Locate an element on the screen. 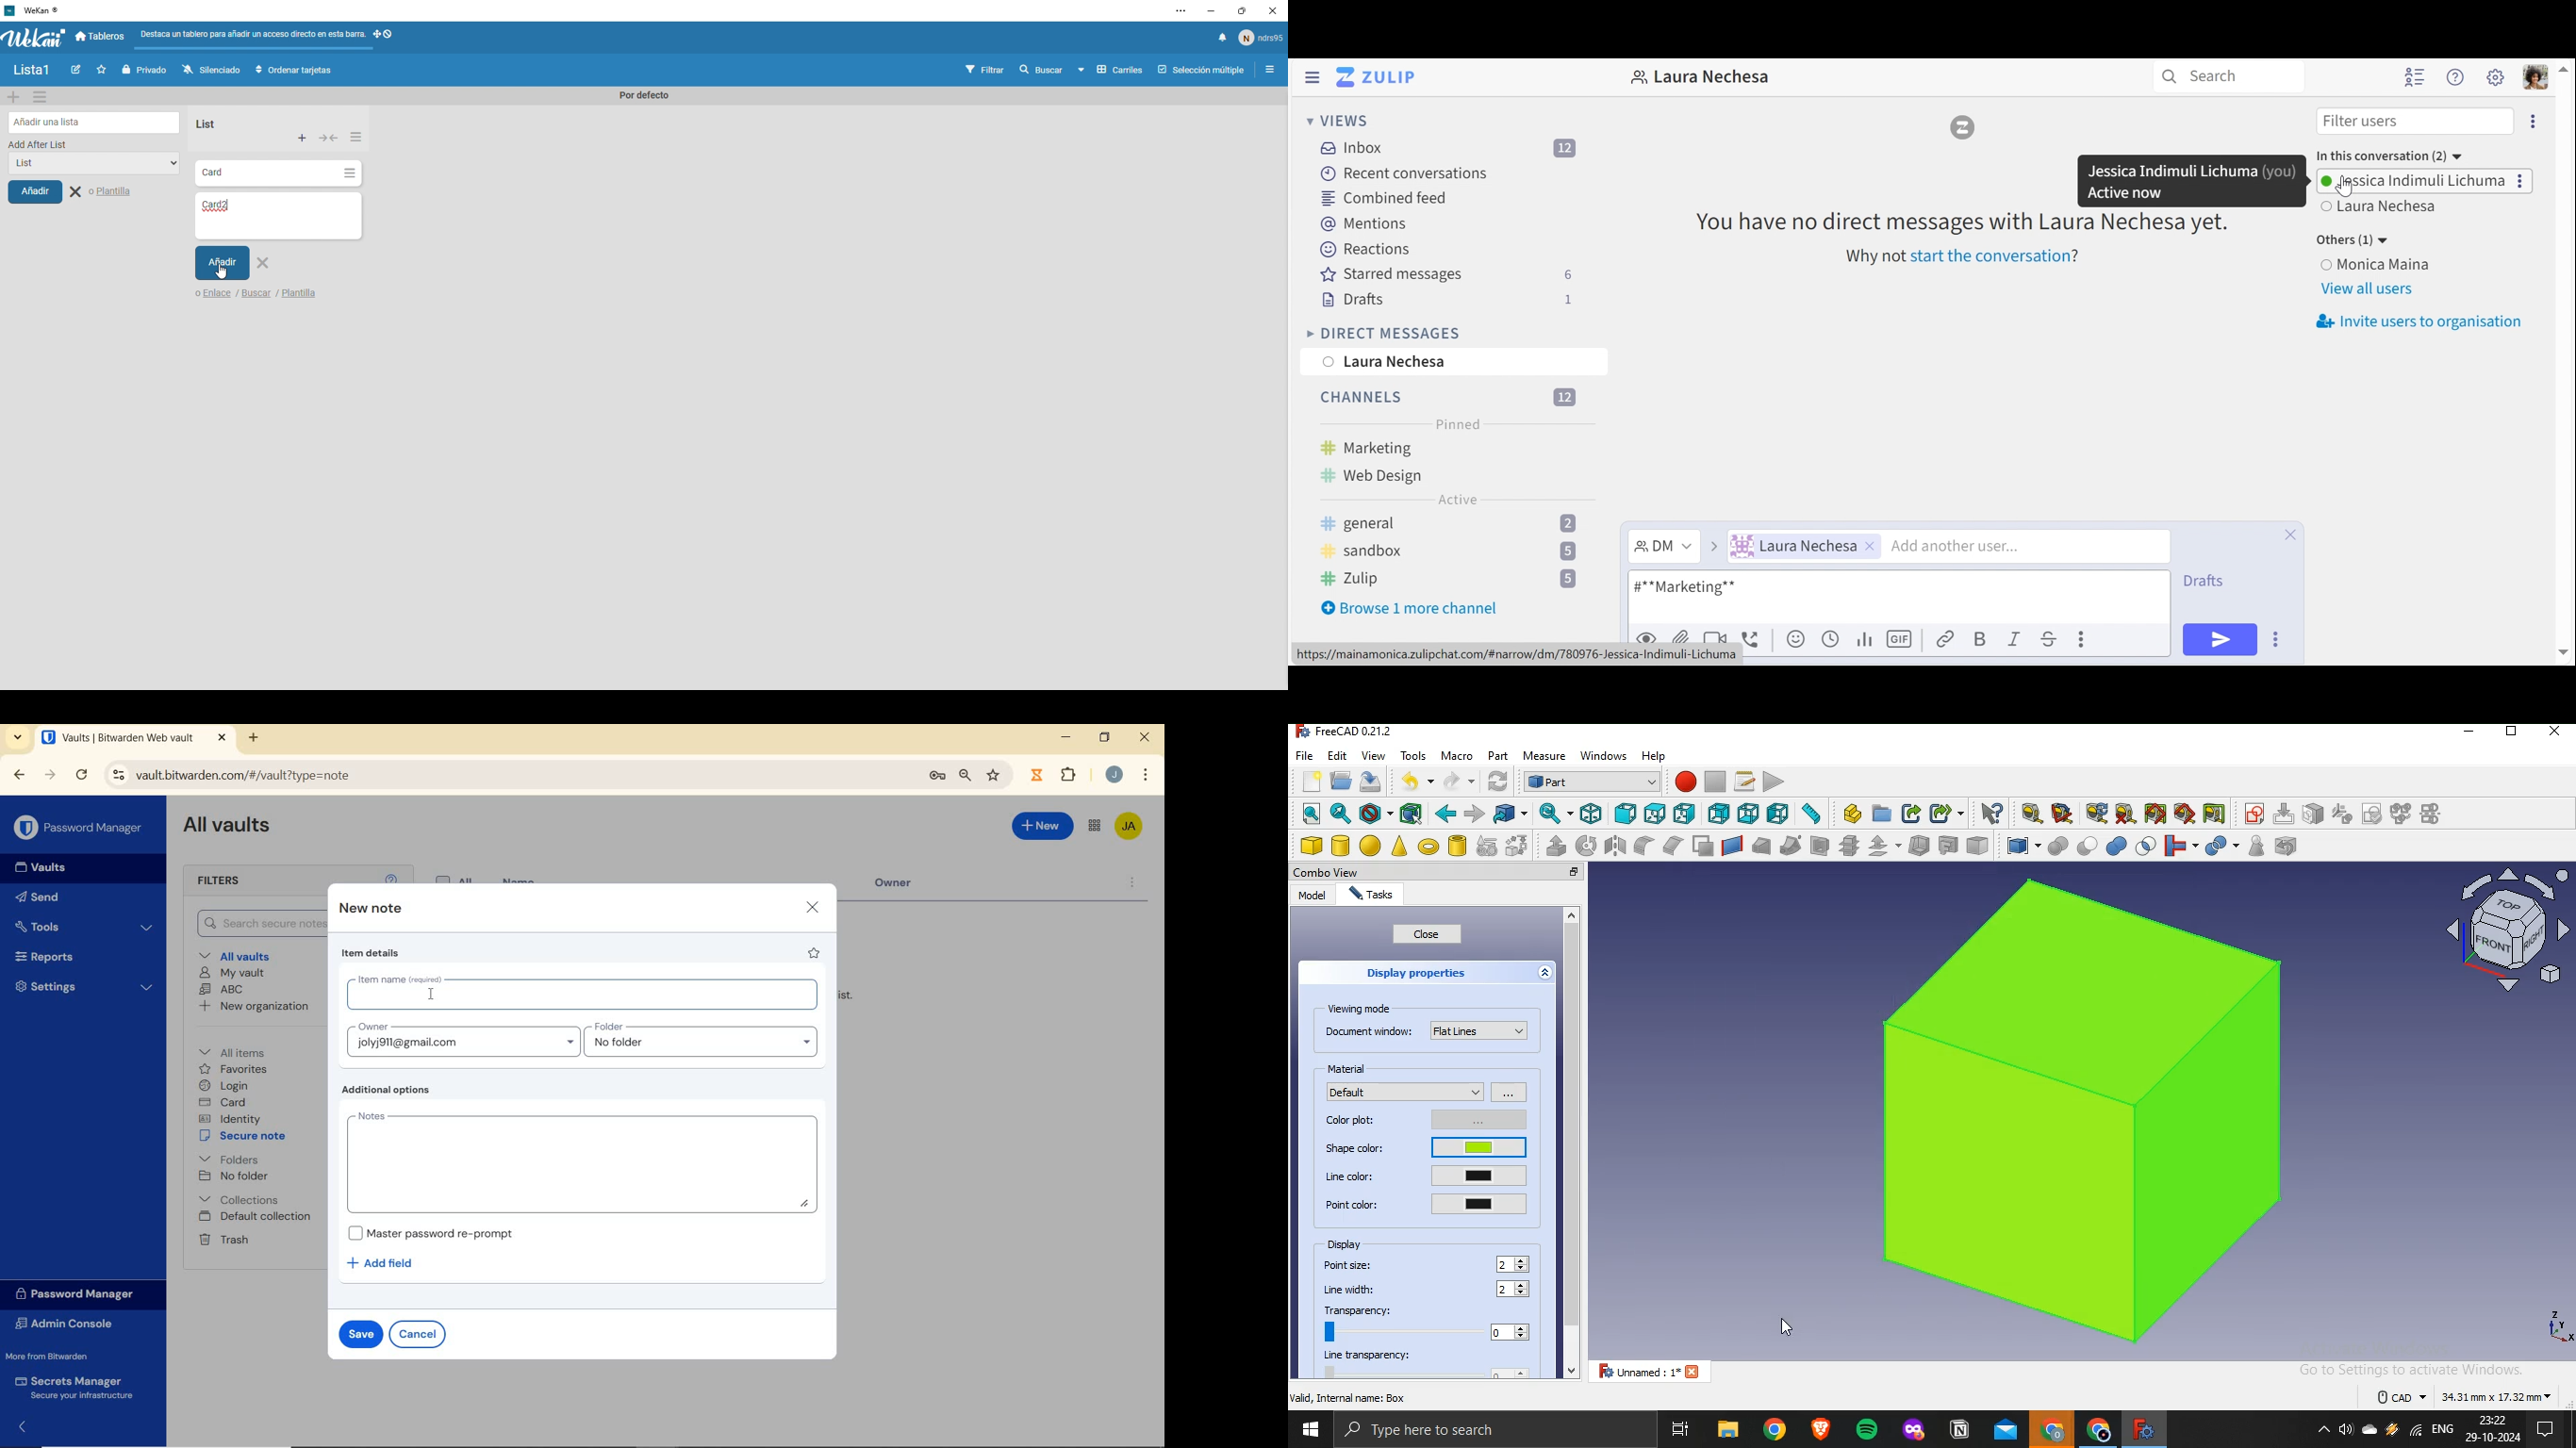 This screenshot has width=2576, height=1456. document window is located at coordinates (1427, 1029).